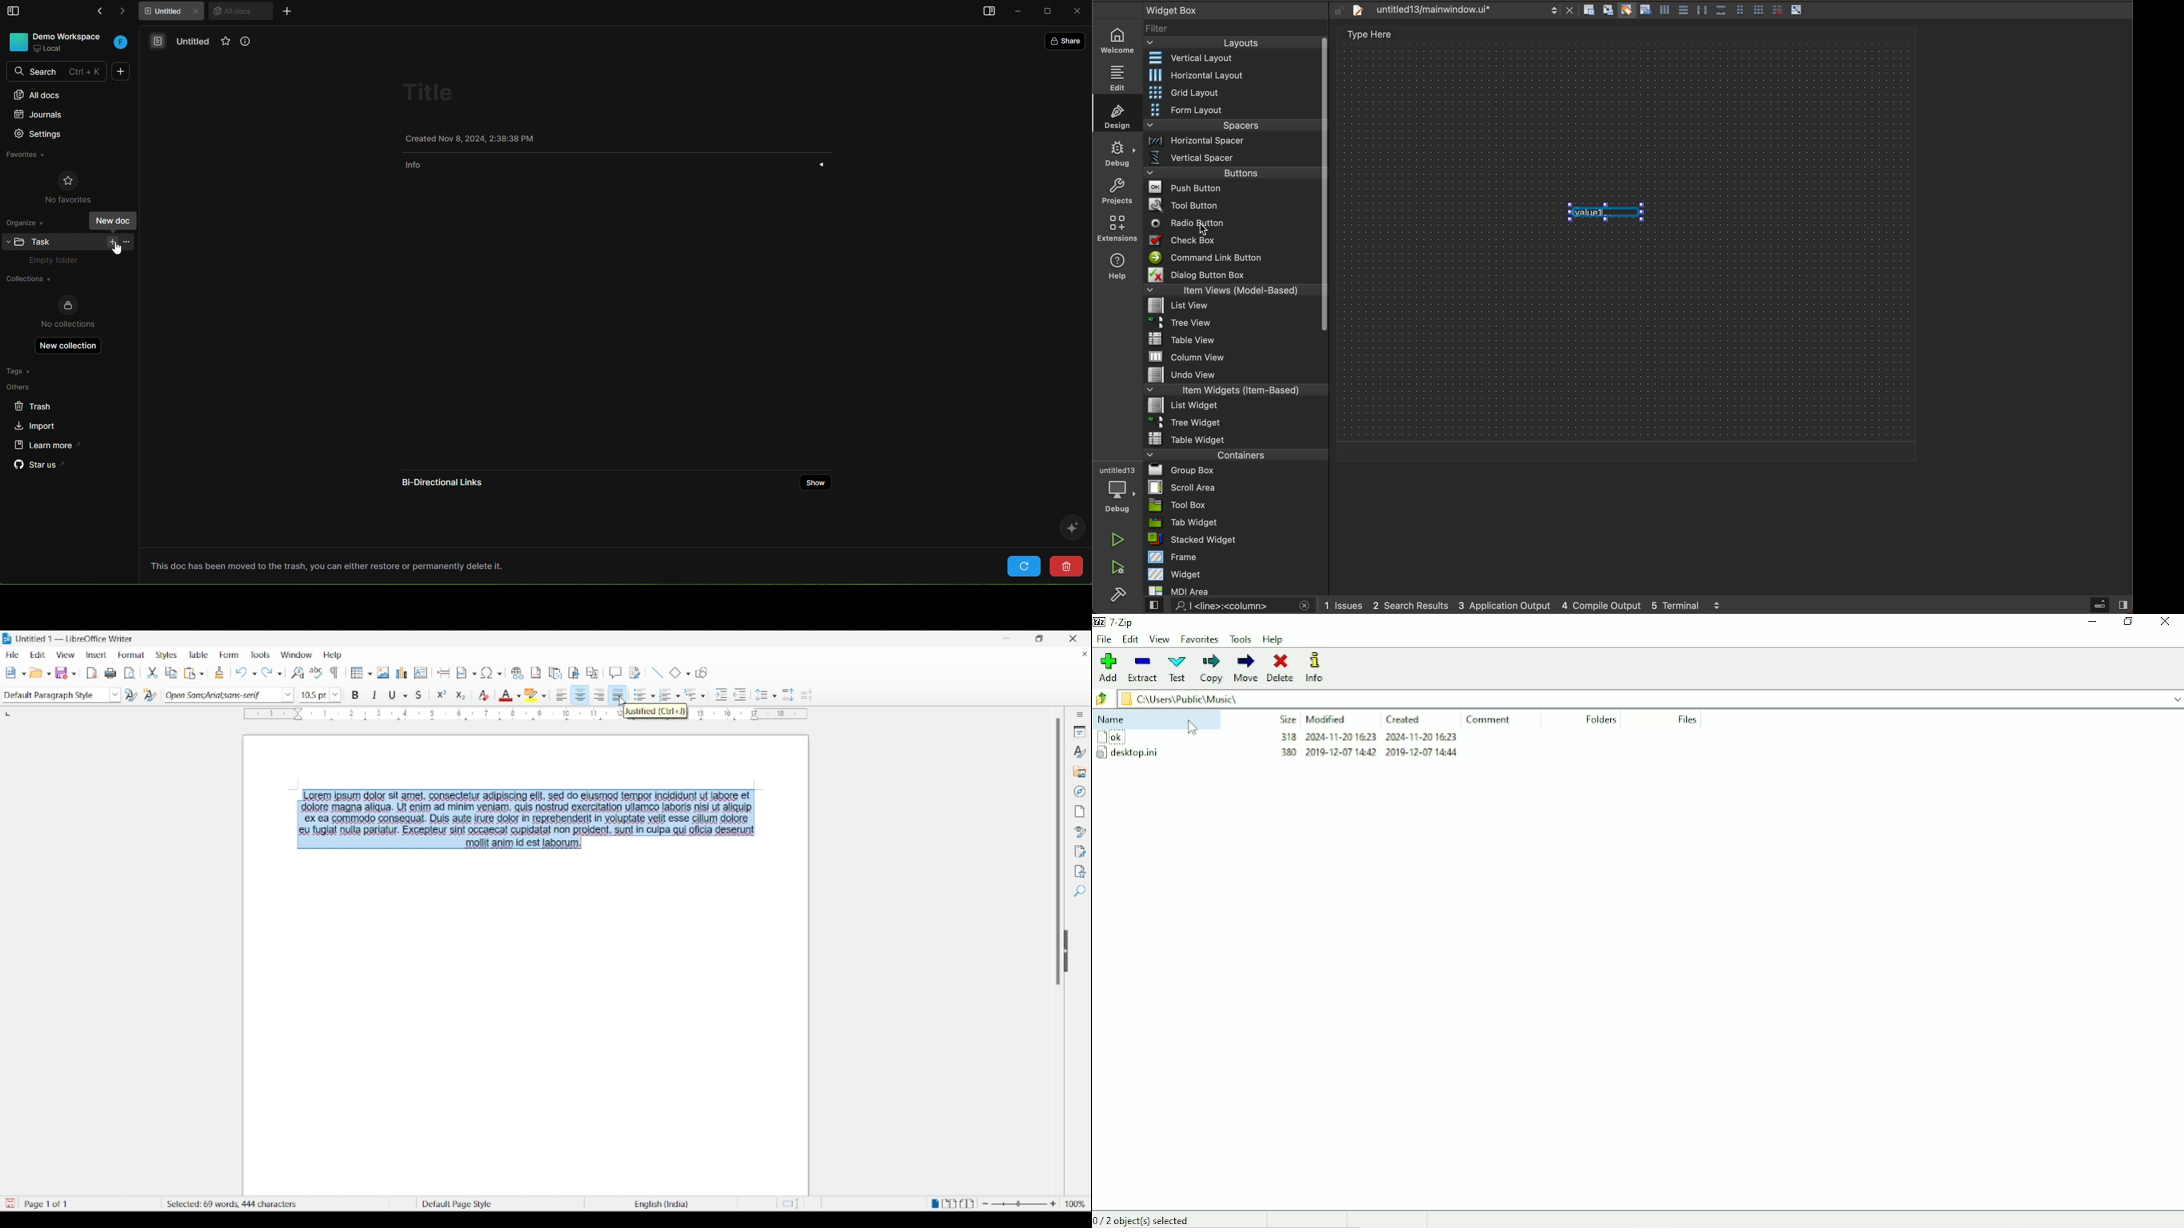 The height and width of the screenshot is (1232, 2184). I want to click on command line, so click(1233, 259).